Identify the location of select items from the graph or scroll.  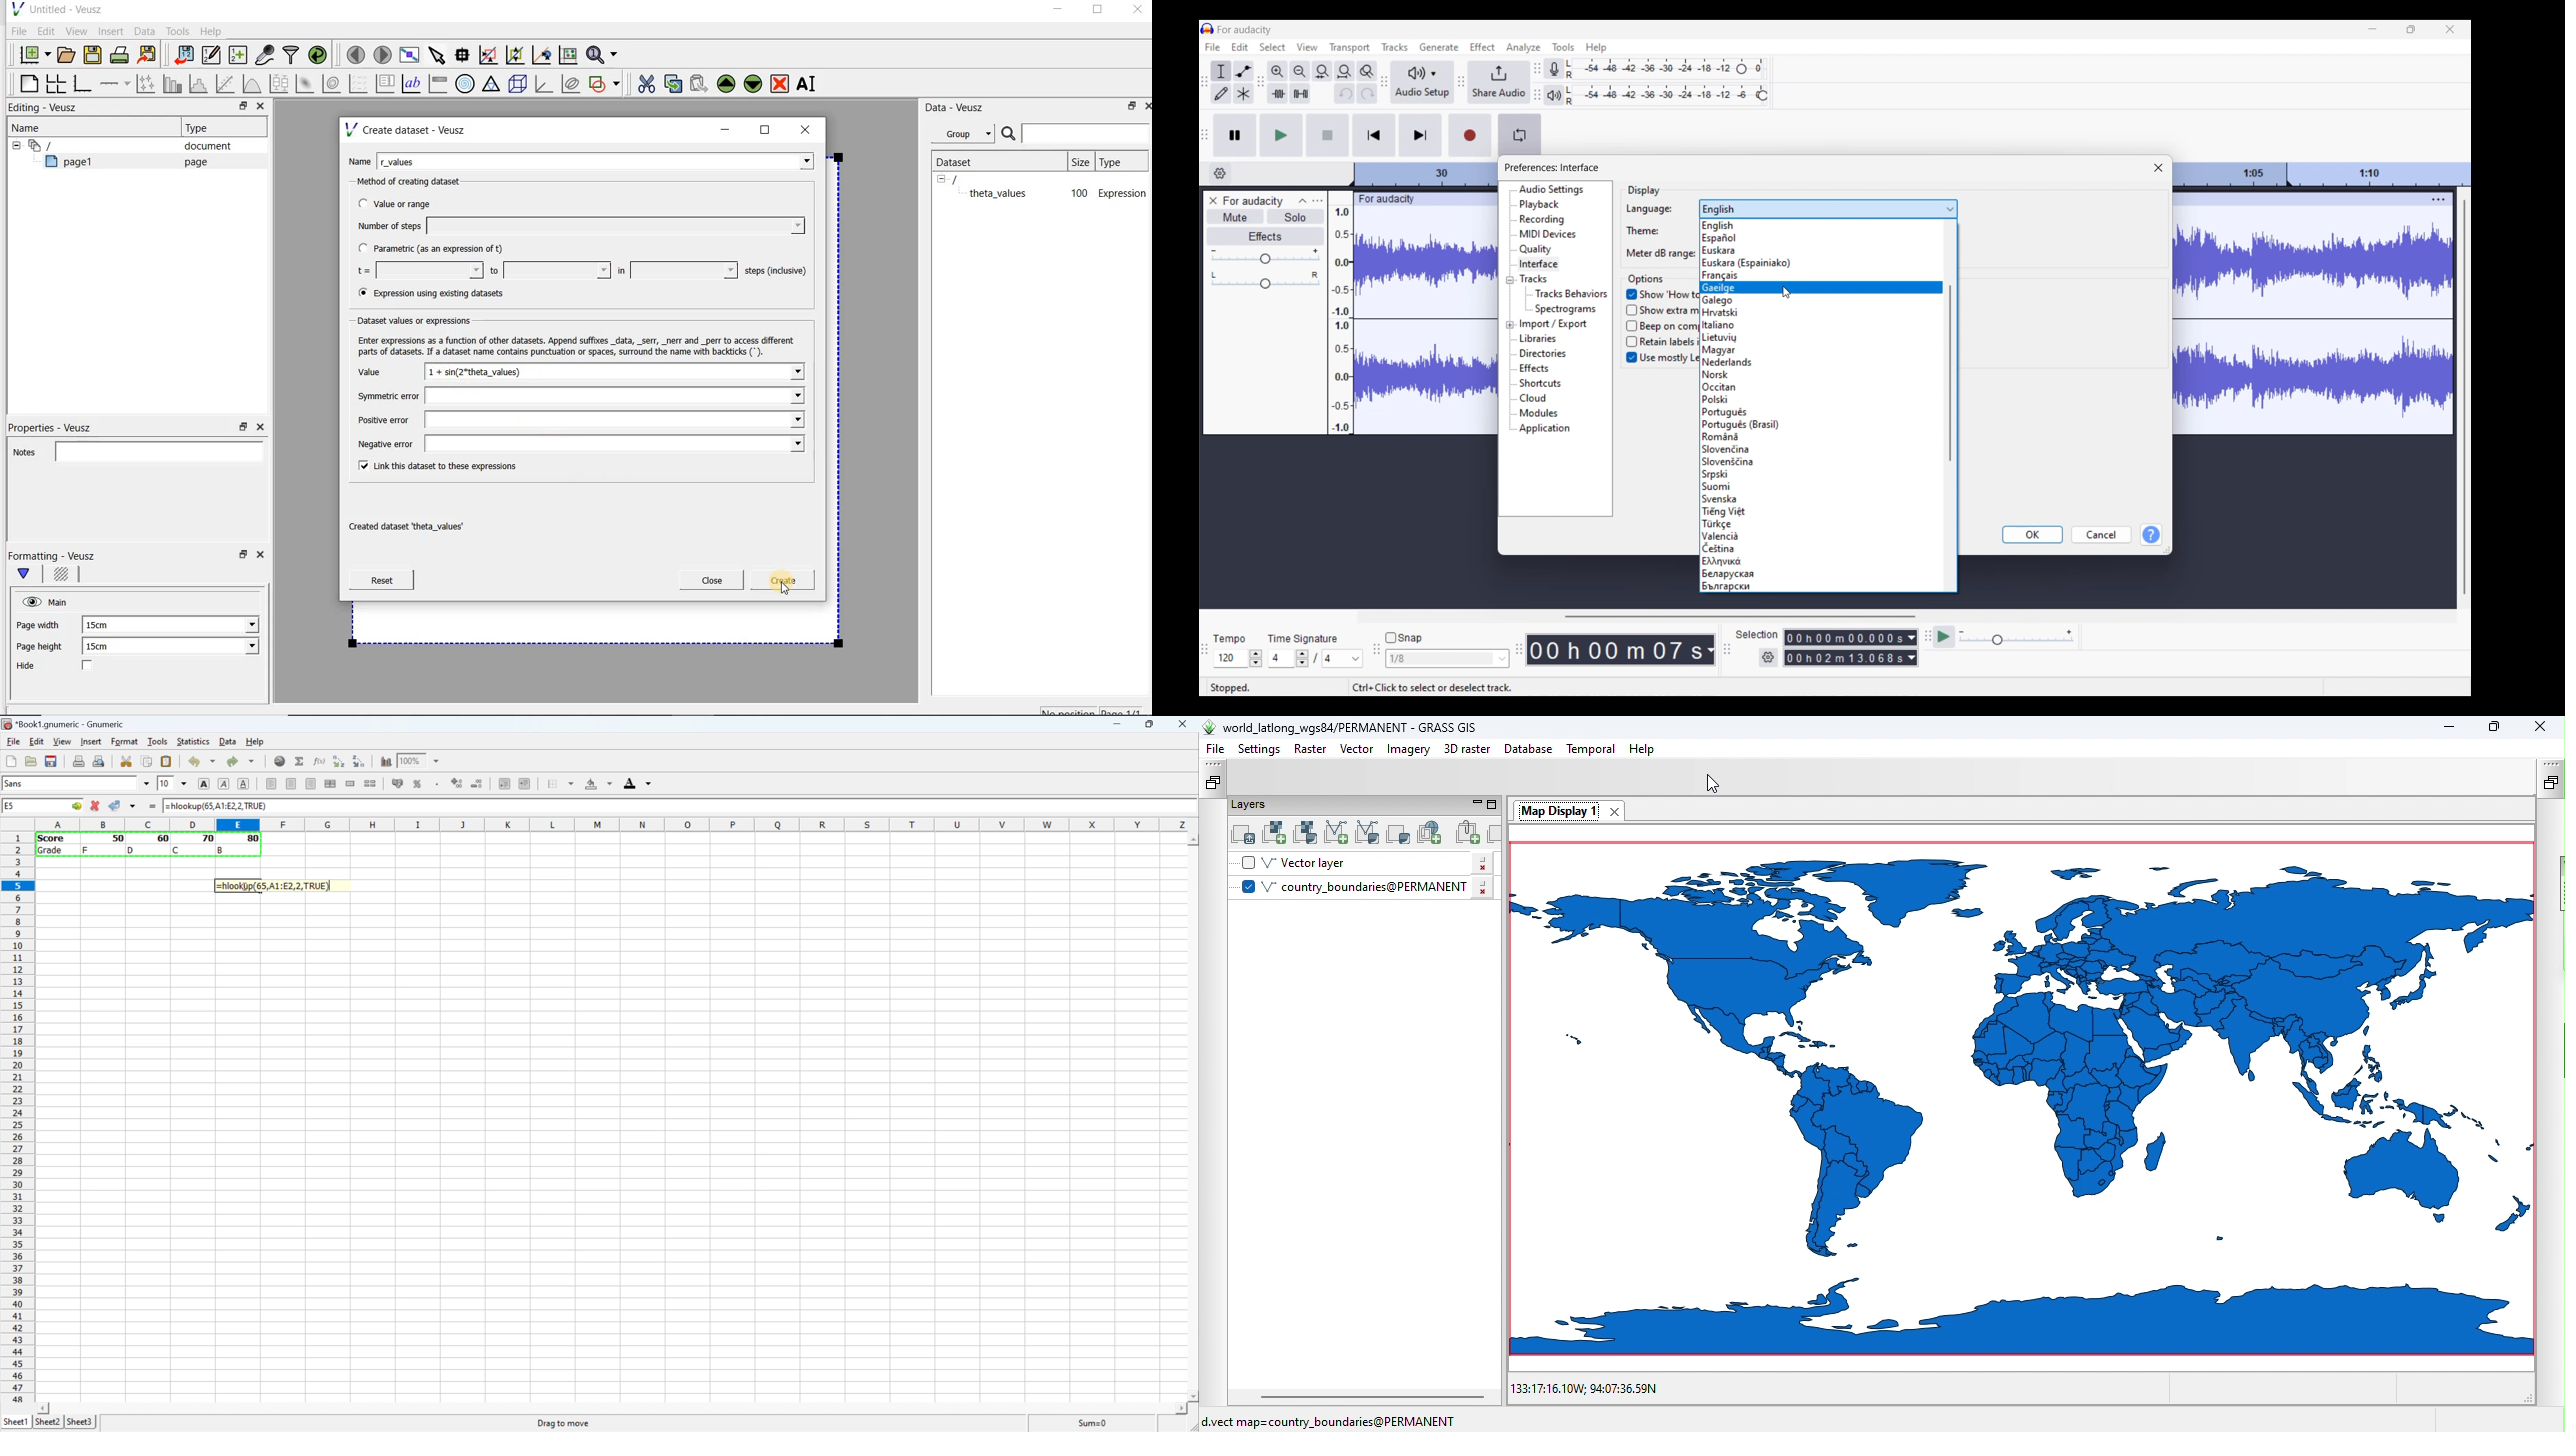
(436, 53).